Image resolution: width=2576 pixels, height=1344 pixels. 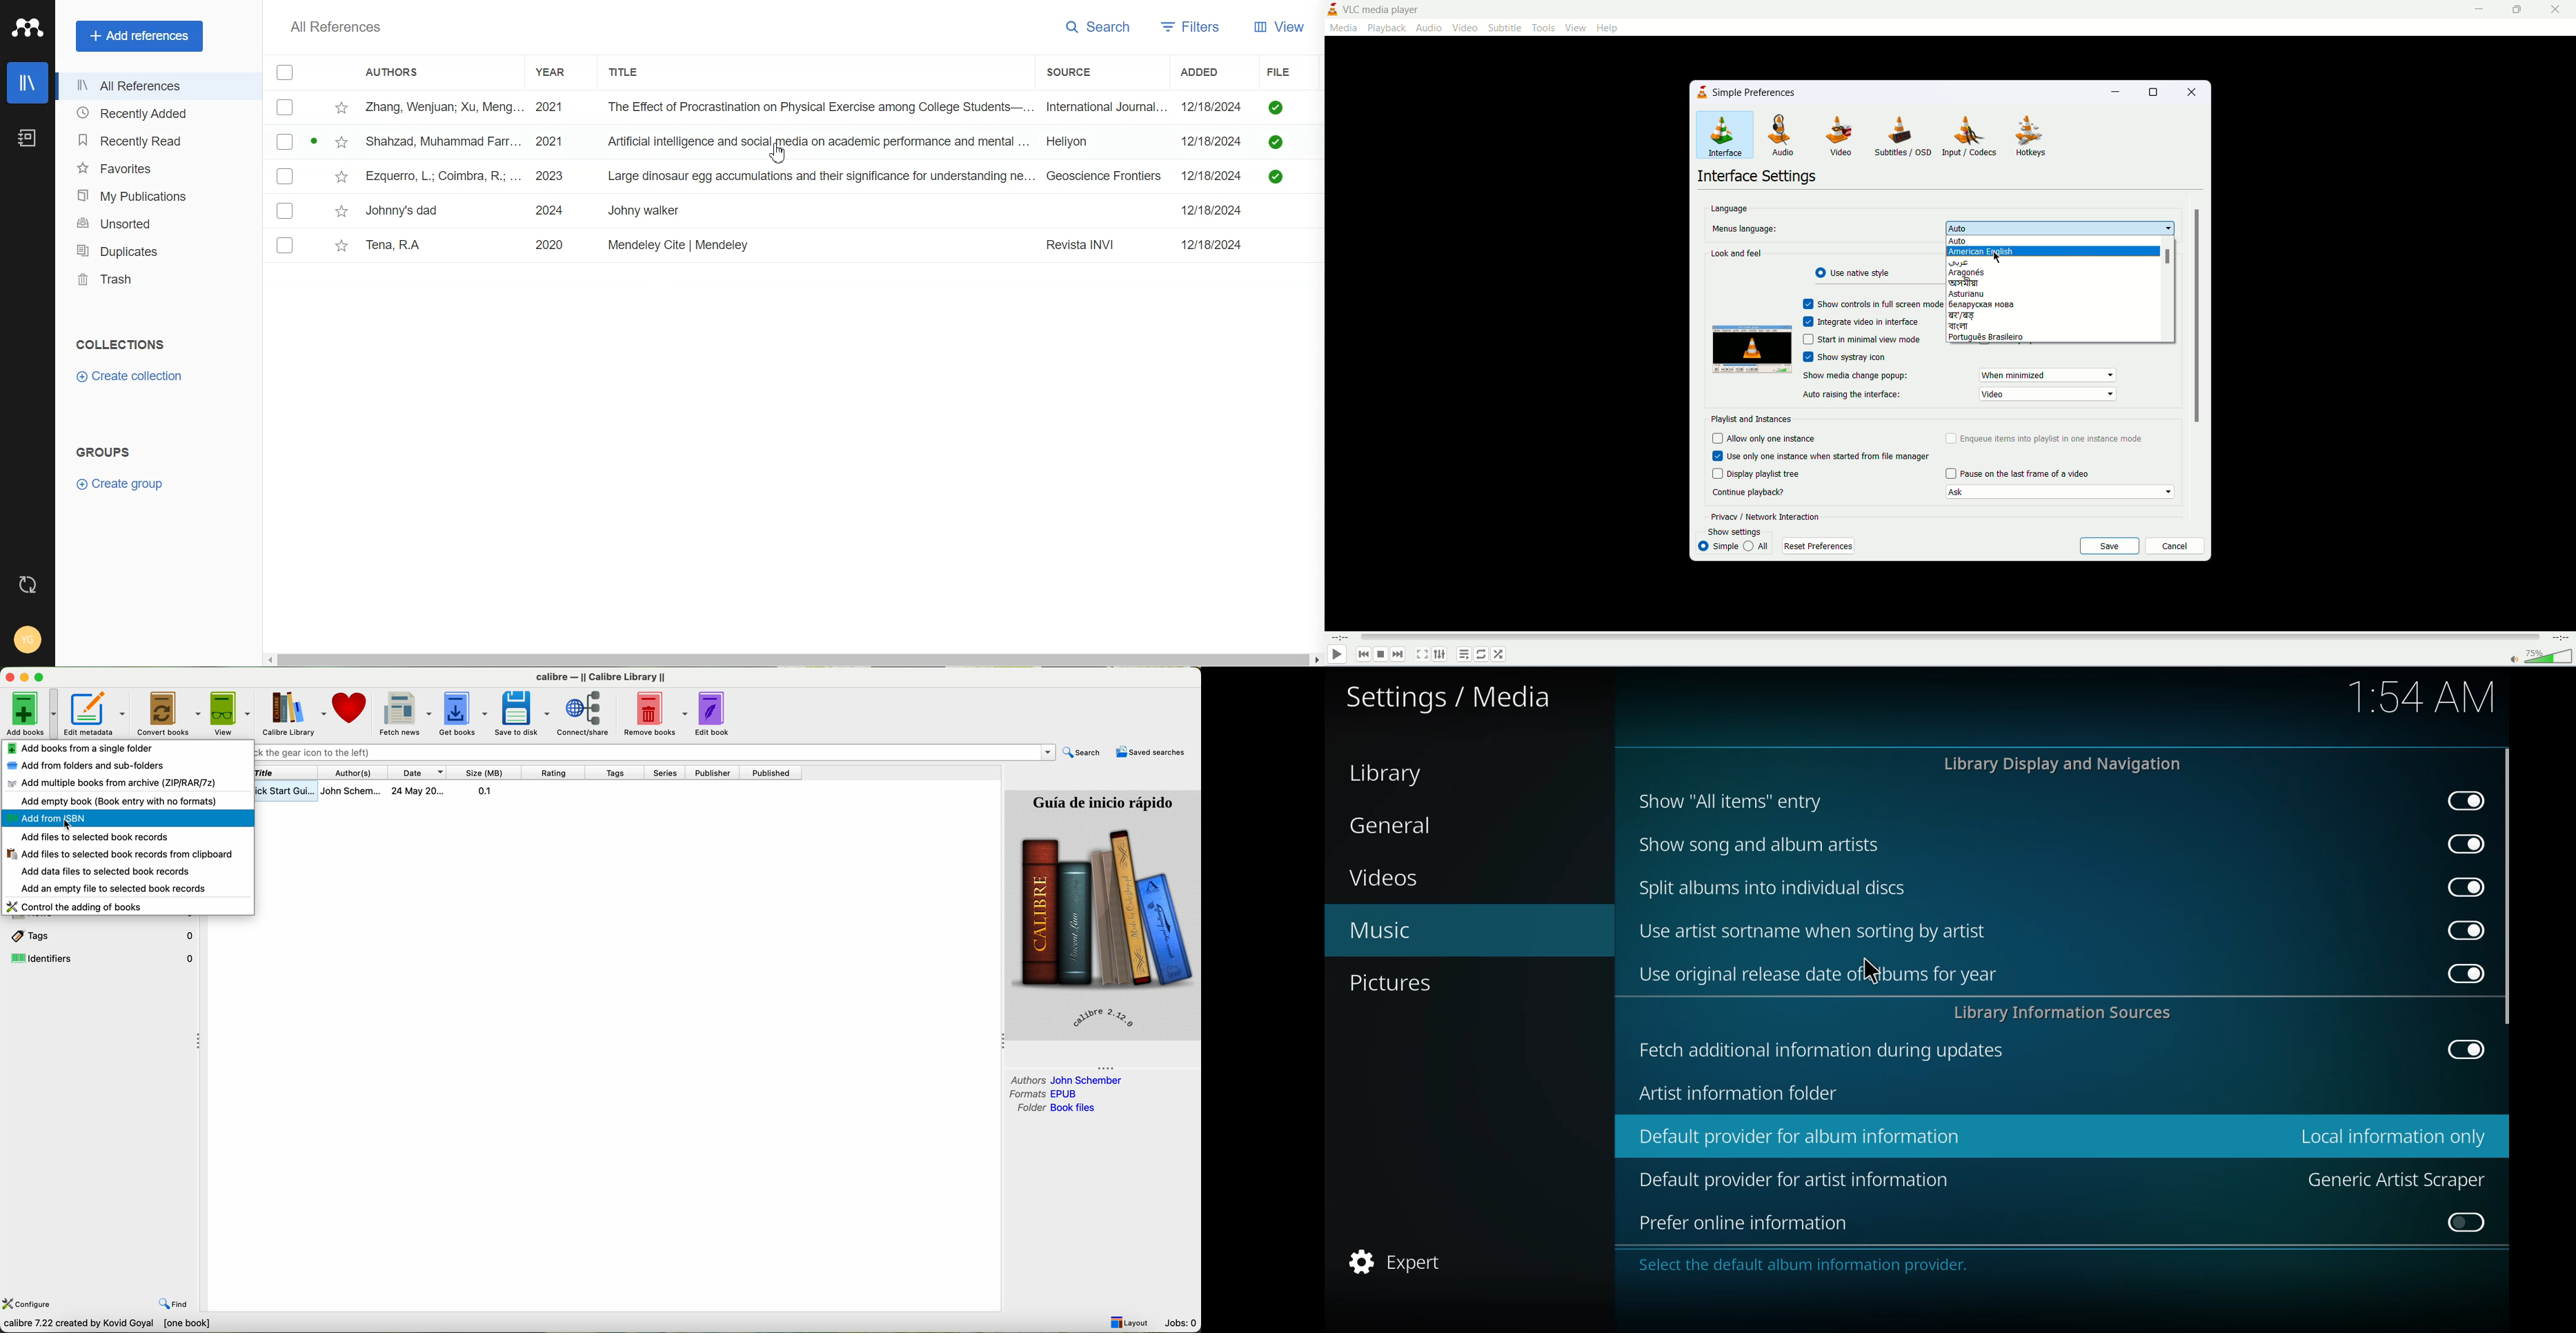 What do you see at coordinates (1951, 637) in the screenshot?
I see `progress bar` at bounding box center [1951, 637].